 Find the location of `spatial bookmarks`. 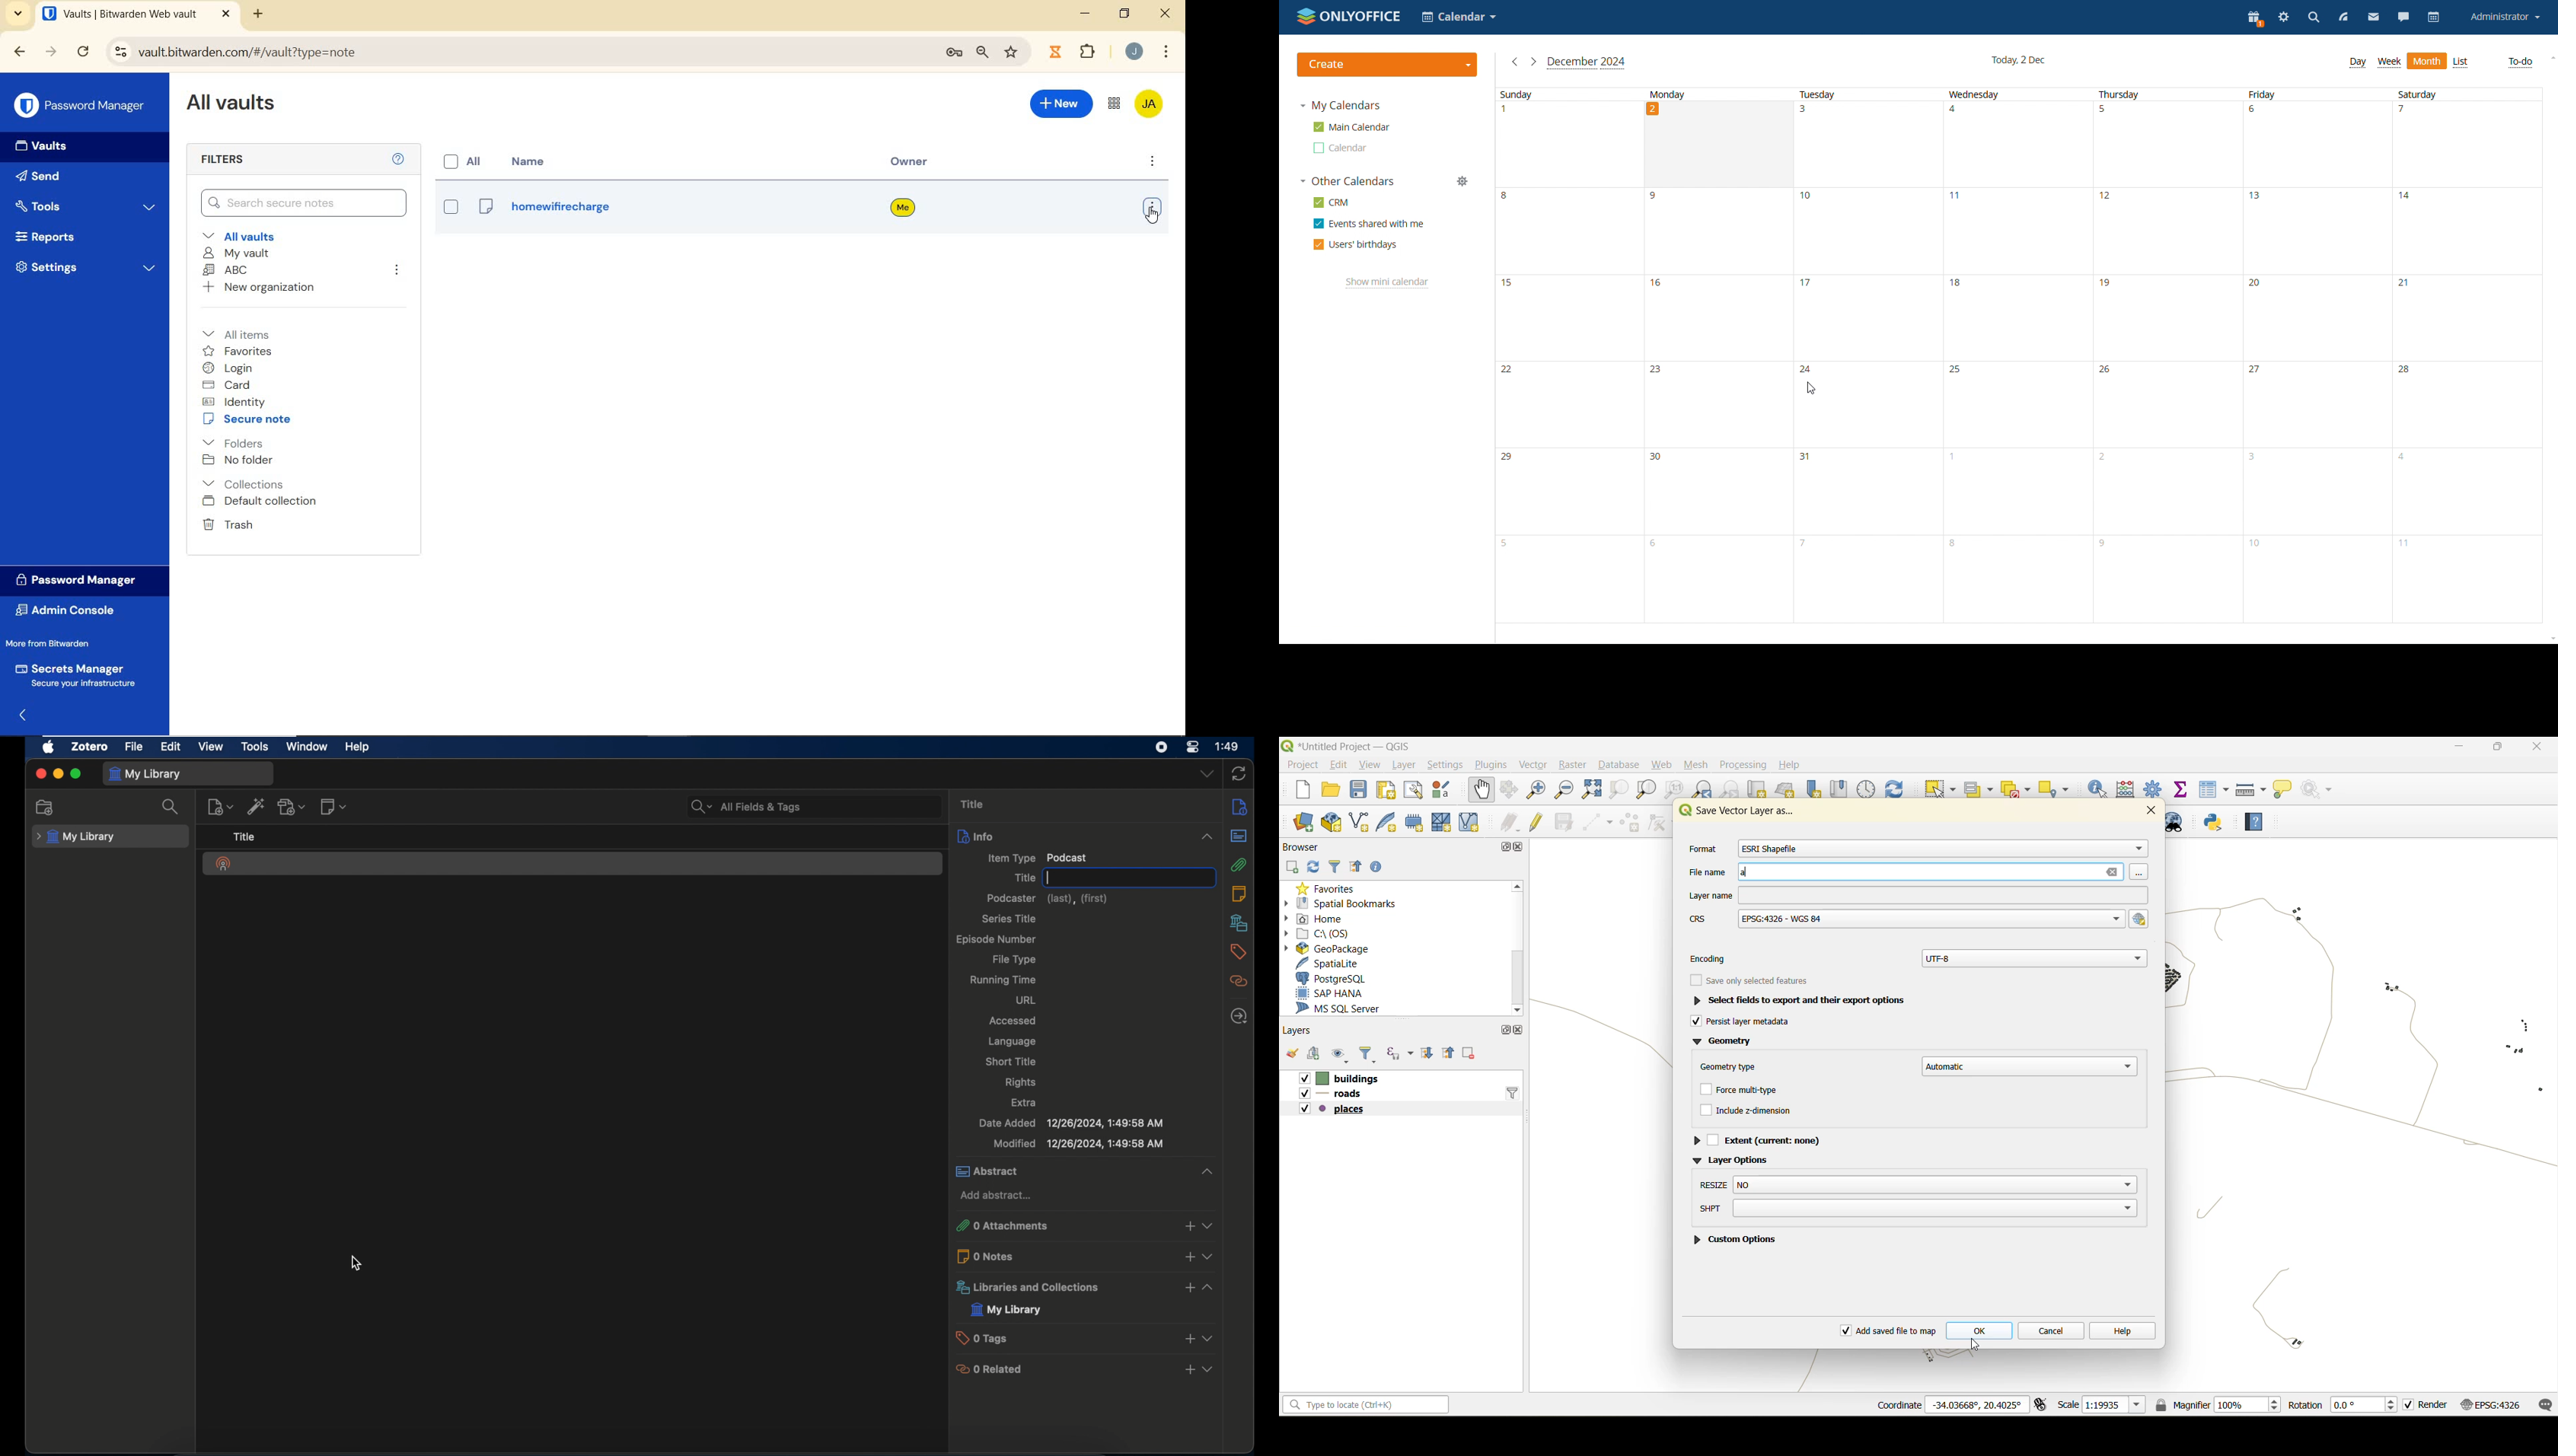

spatial bookmarks is located at coordinates (1342, 901).